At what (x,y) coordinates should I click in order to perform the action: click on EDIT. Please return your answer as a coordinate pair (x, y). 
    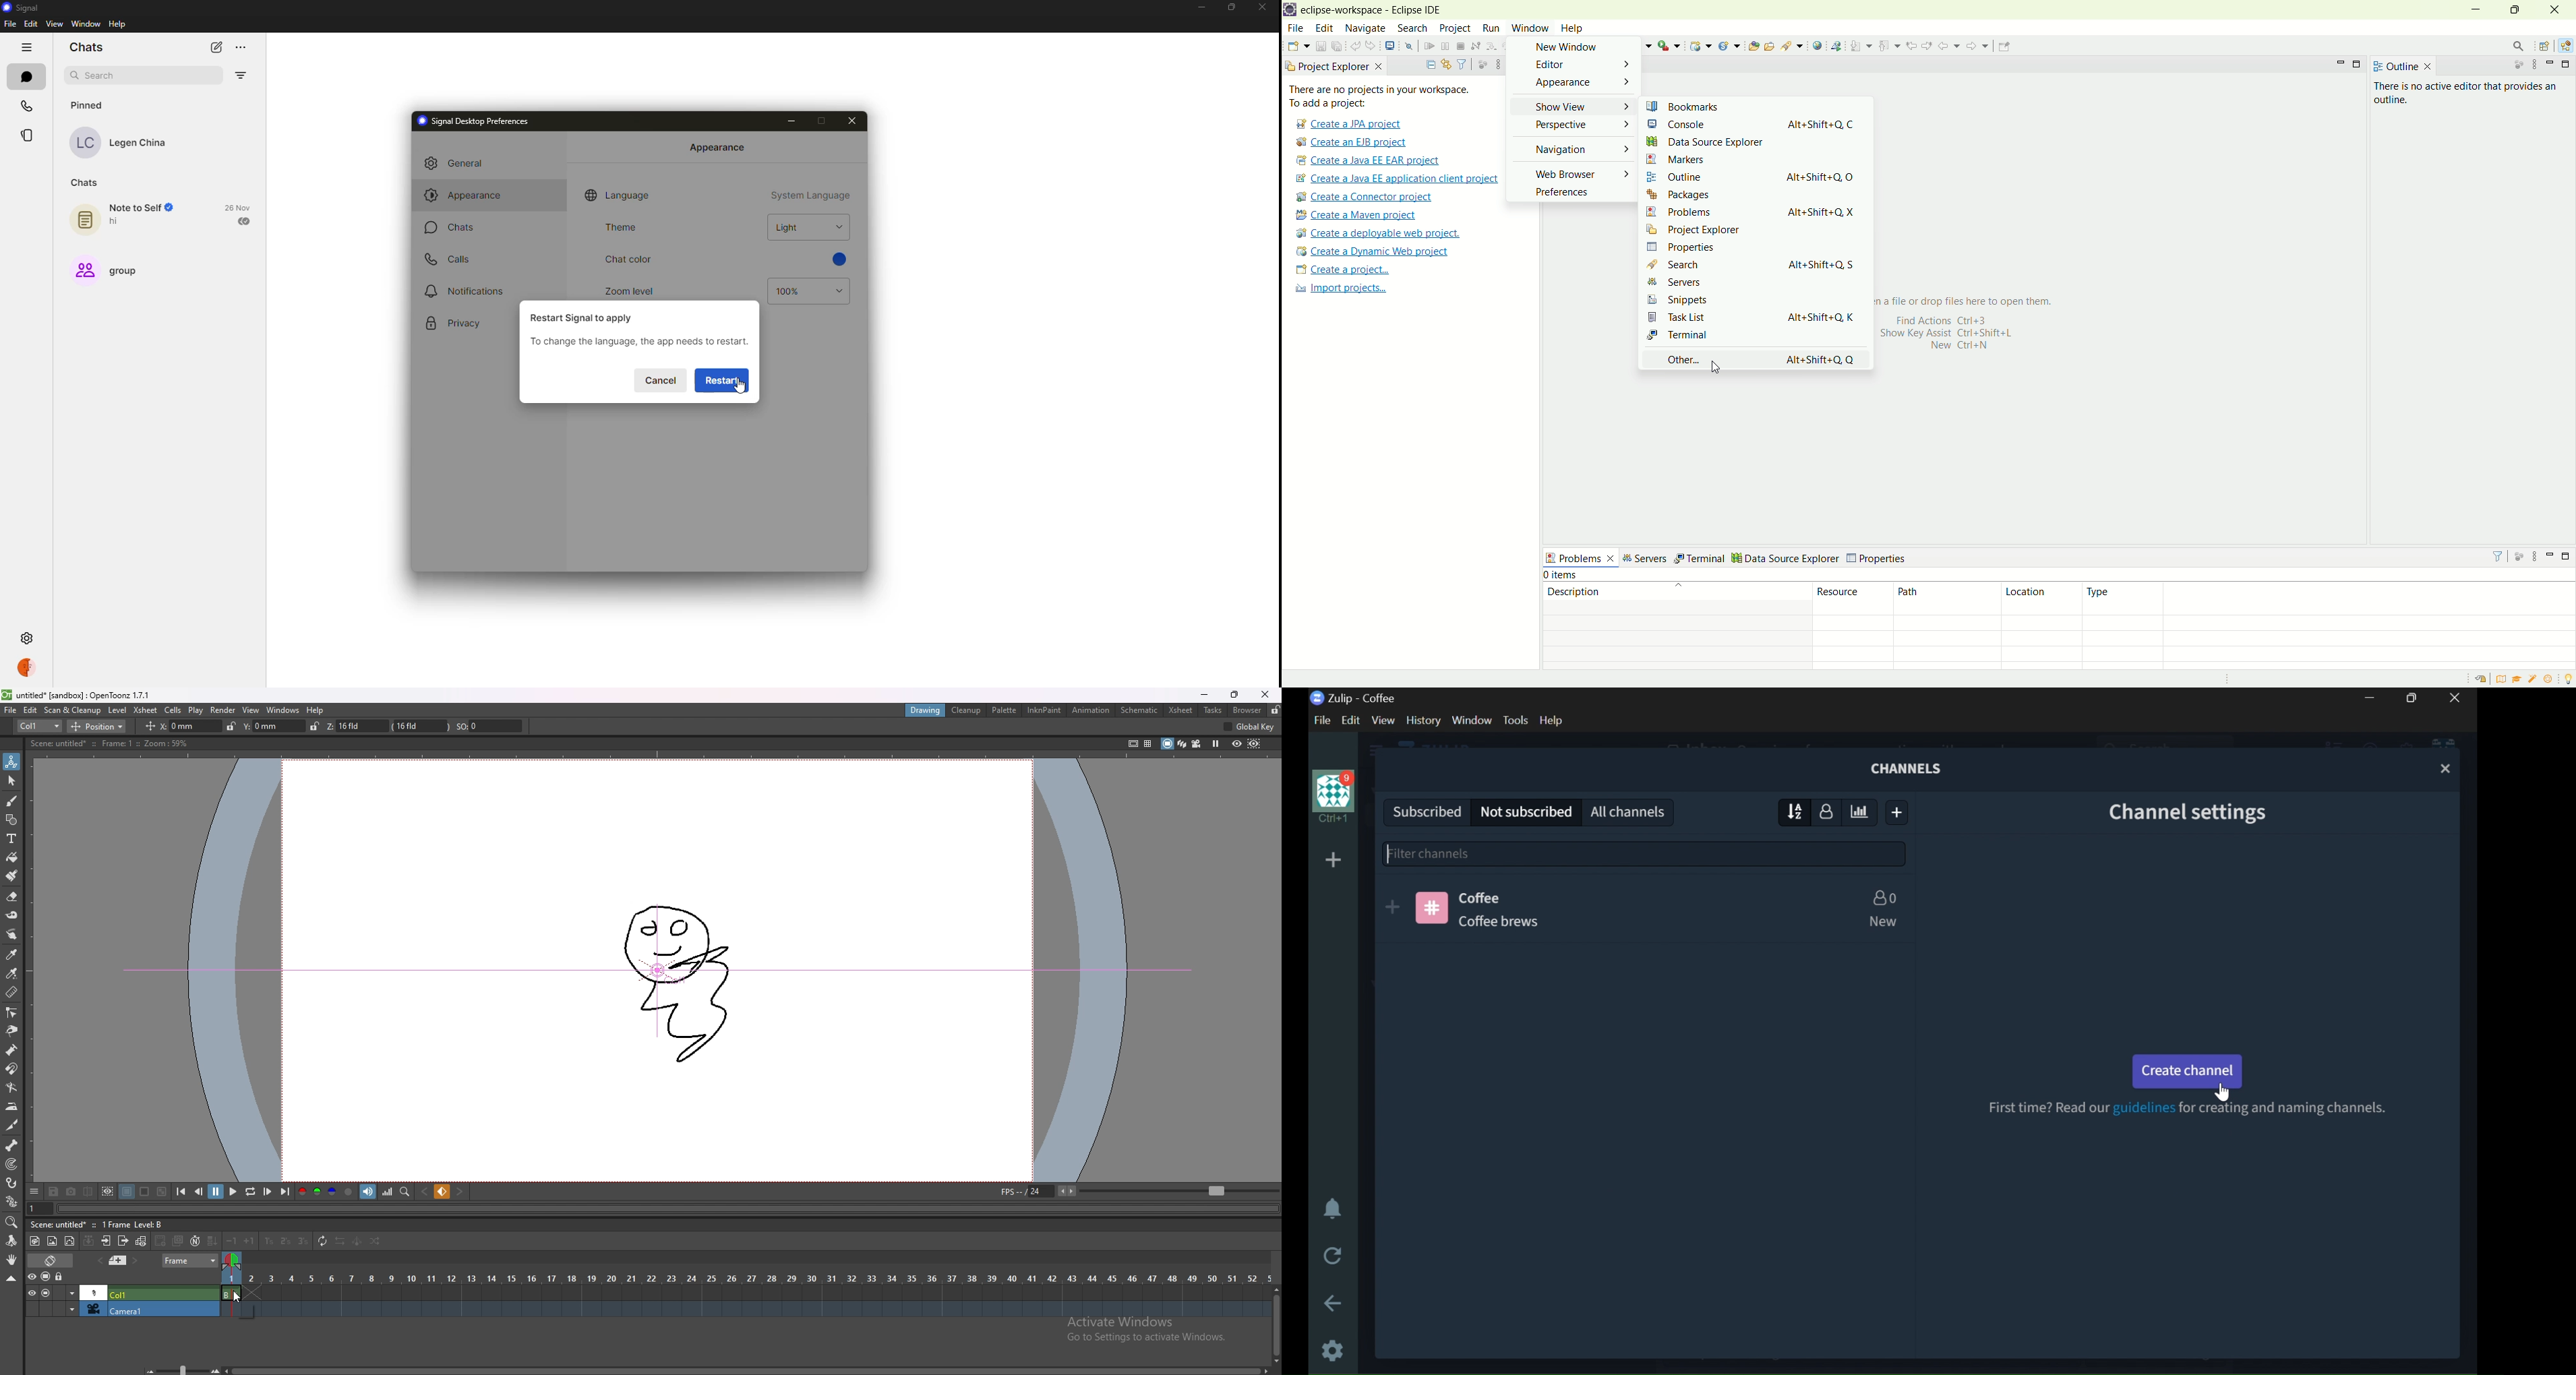
    Looking at the image, I should click on (1354, 721).